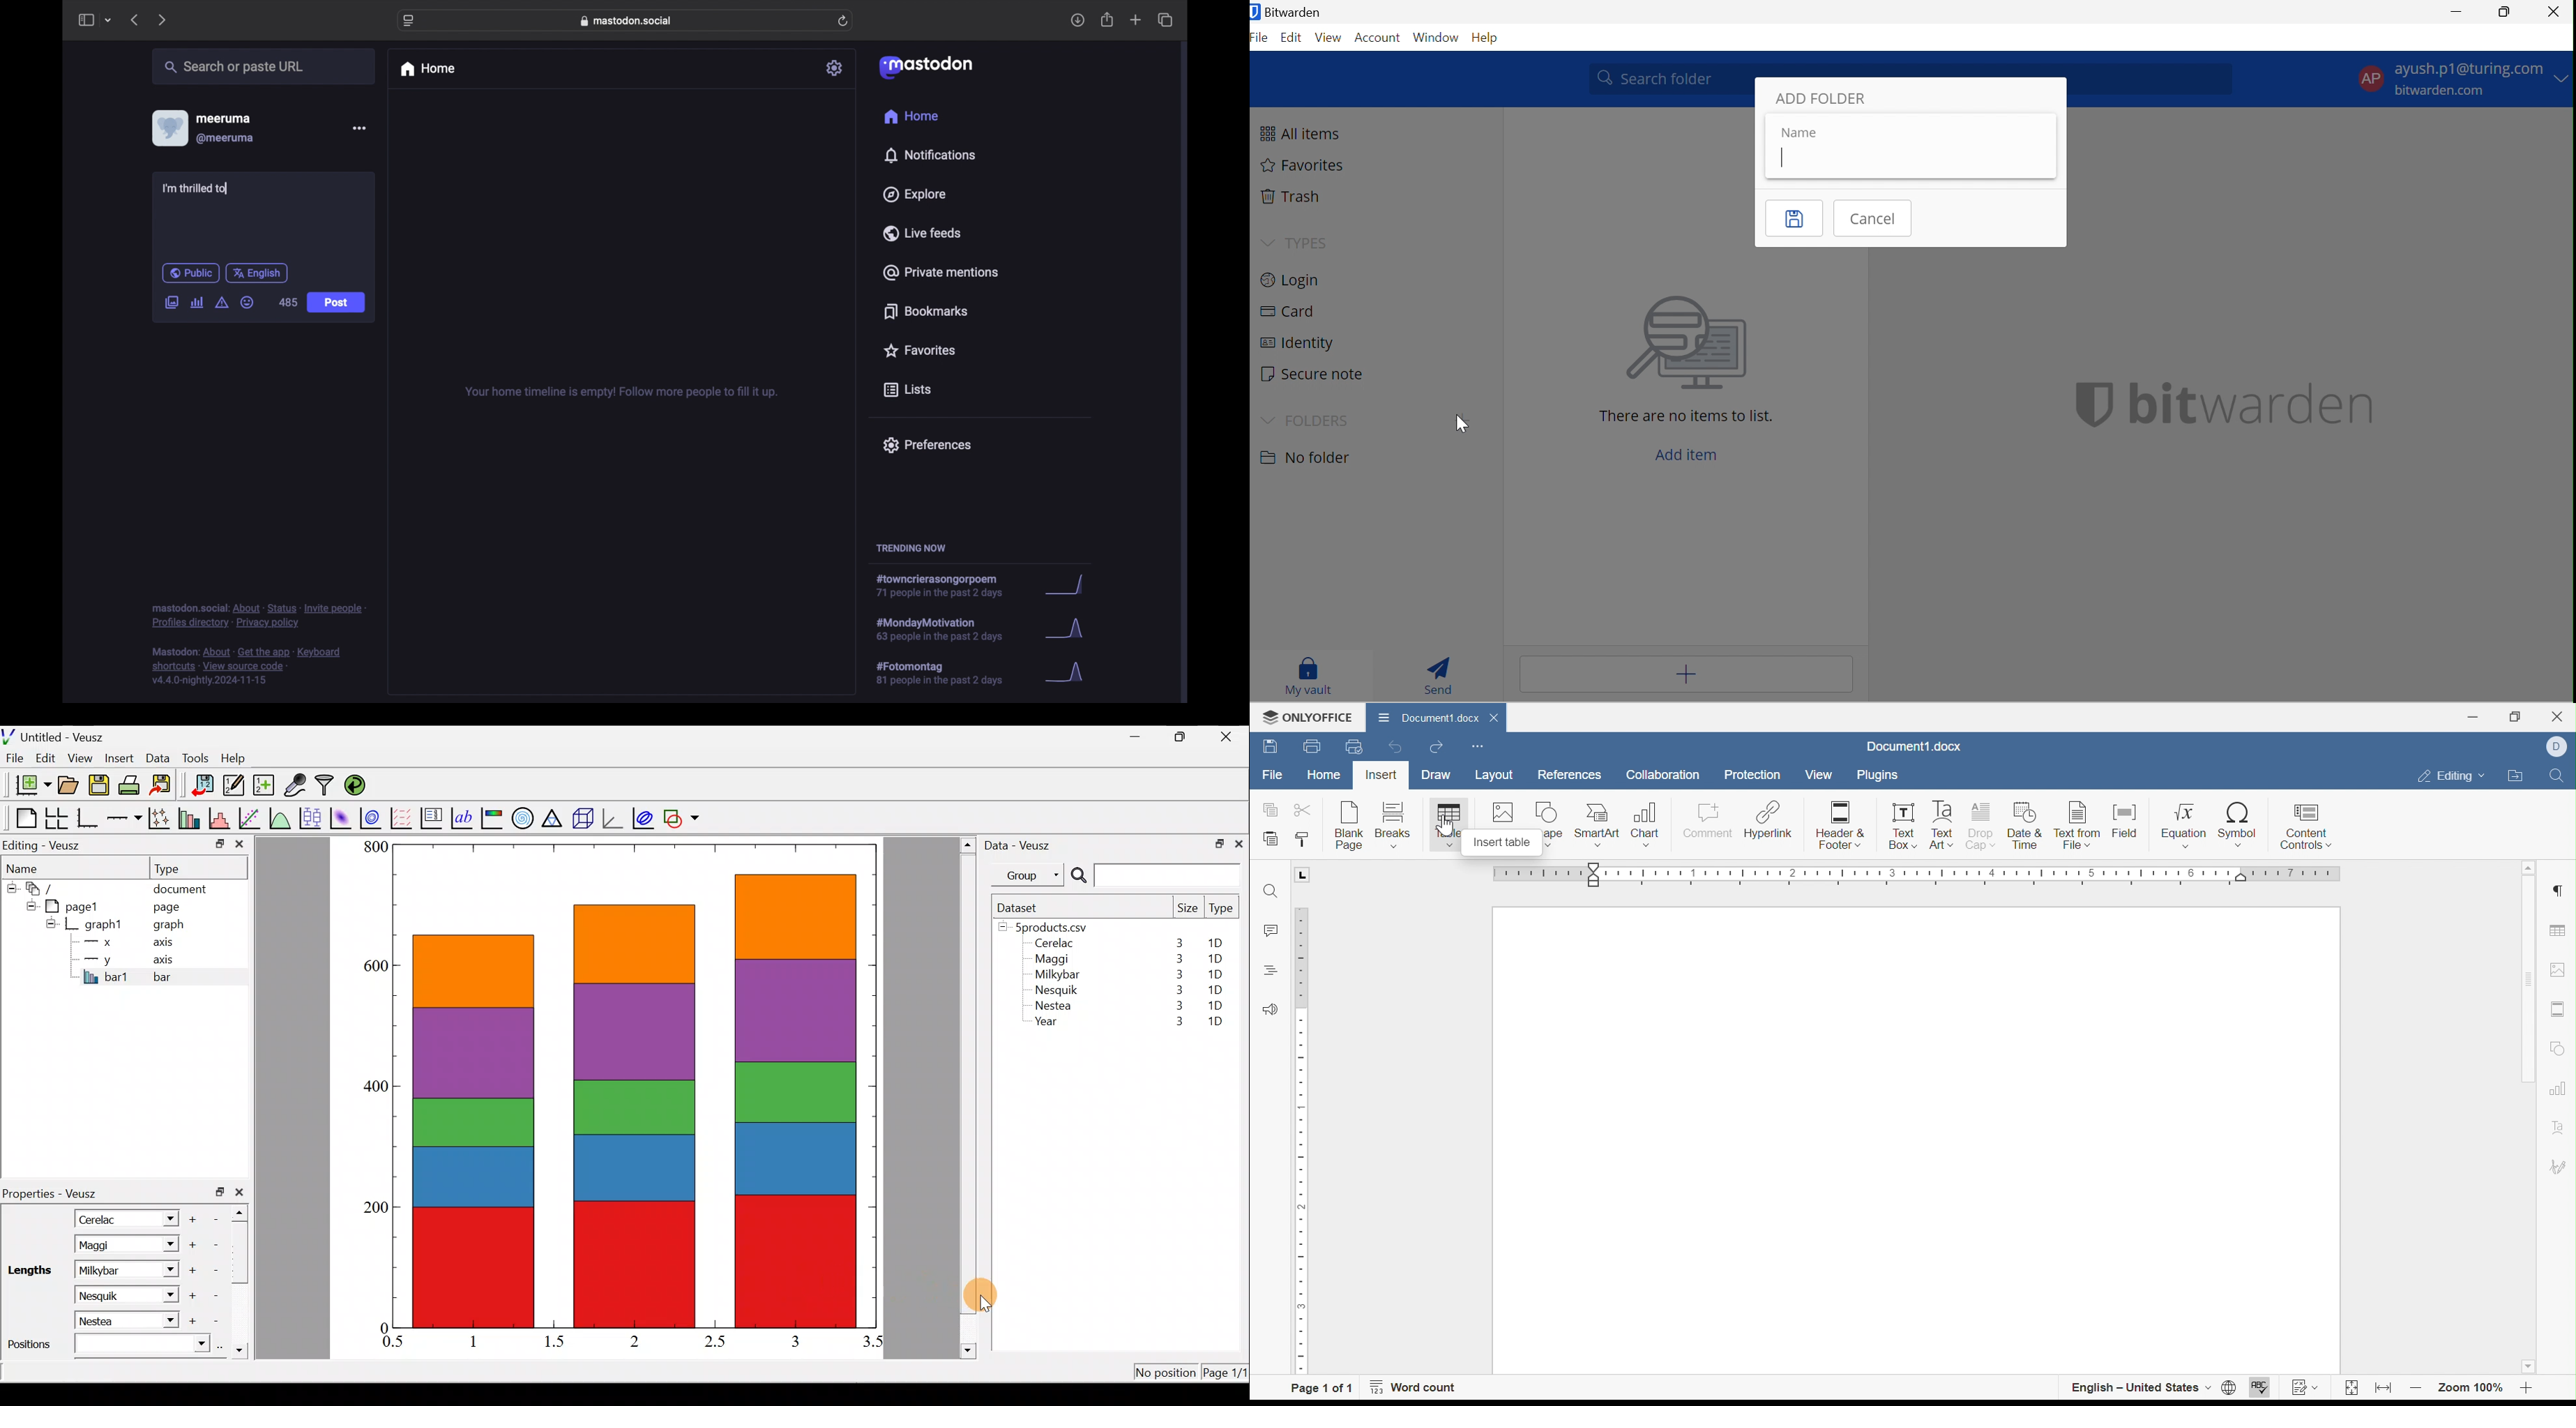  What do you see at coordinates (2478, 716) in the screenshot?
I see `Minimize` at bounding box center [2478, 716].